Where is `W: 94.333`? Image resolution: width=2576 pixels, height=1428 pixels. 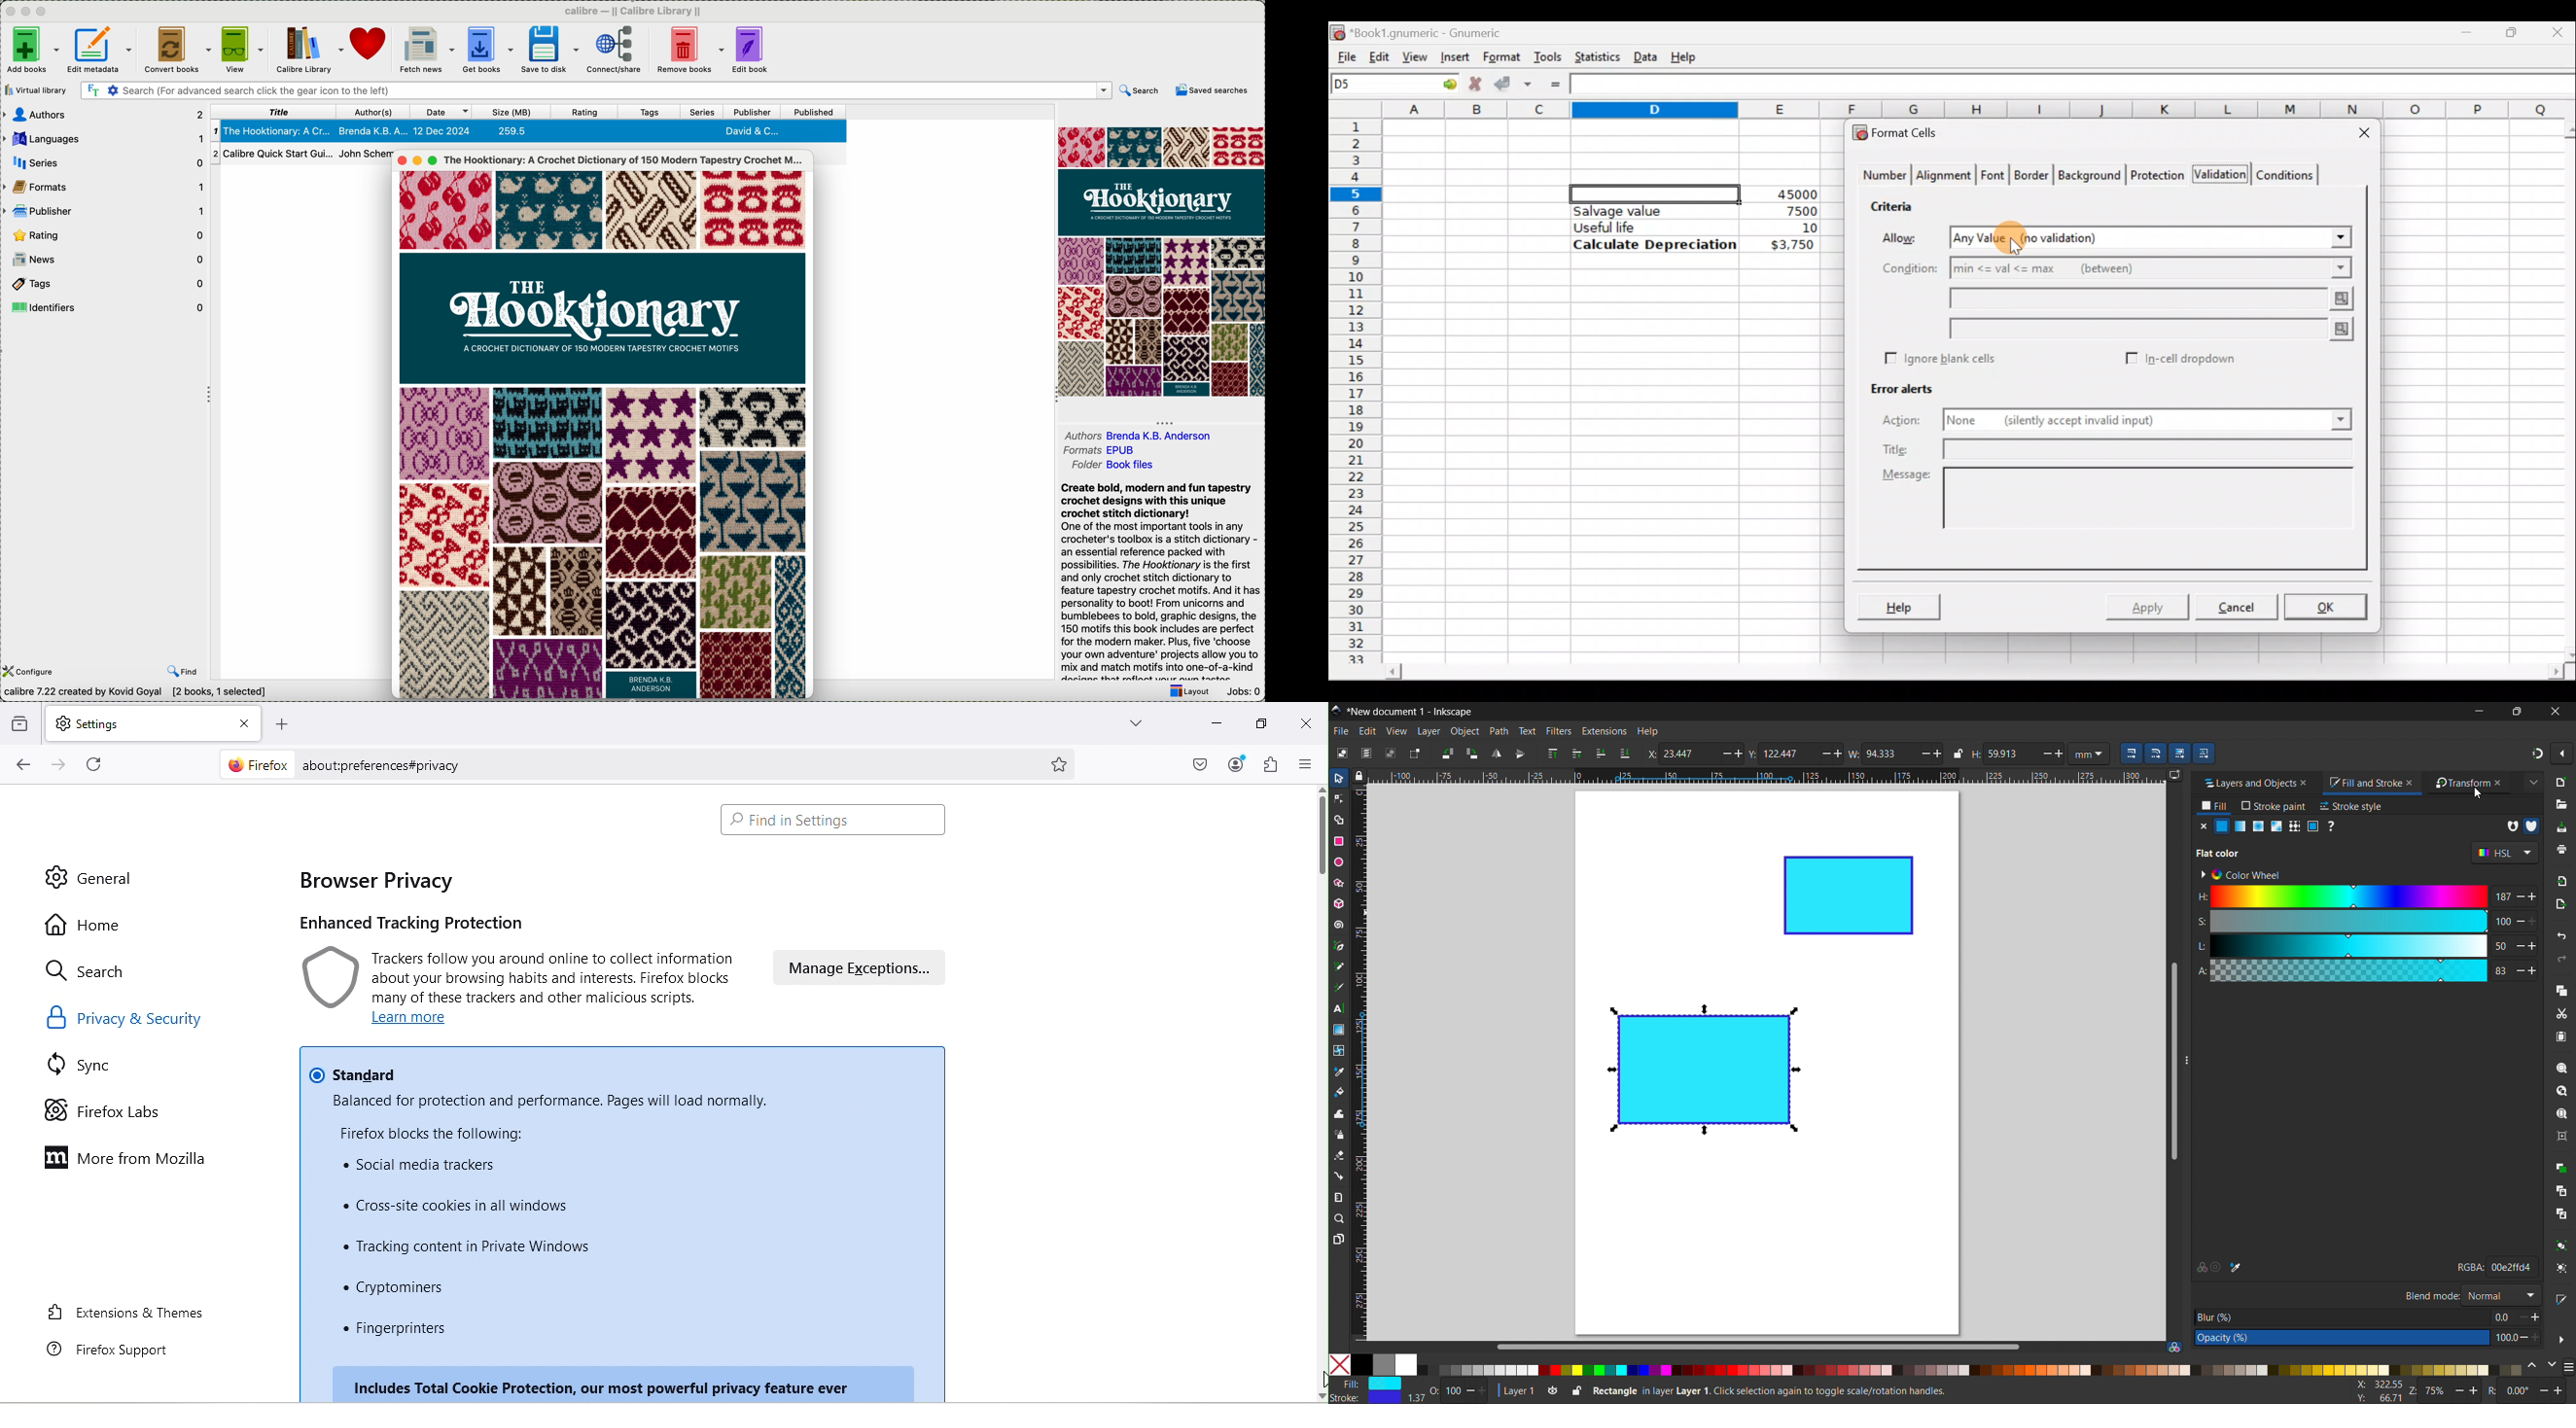 W: 94.333 is located at coordinates (1880, 753).